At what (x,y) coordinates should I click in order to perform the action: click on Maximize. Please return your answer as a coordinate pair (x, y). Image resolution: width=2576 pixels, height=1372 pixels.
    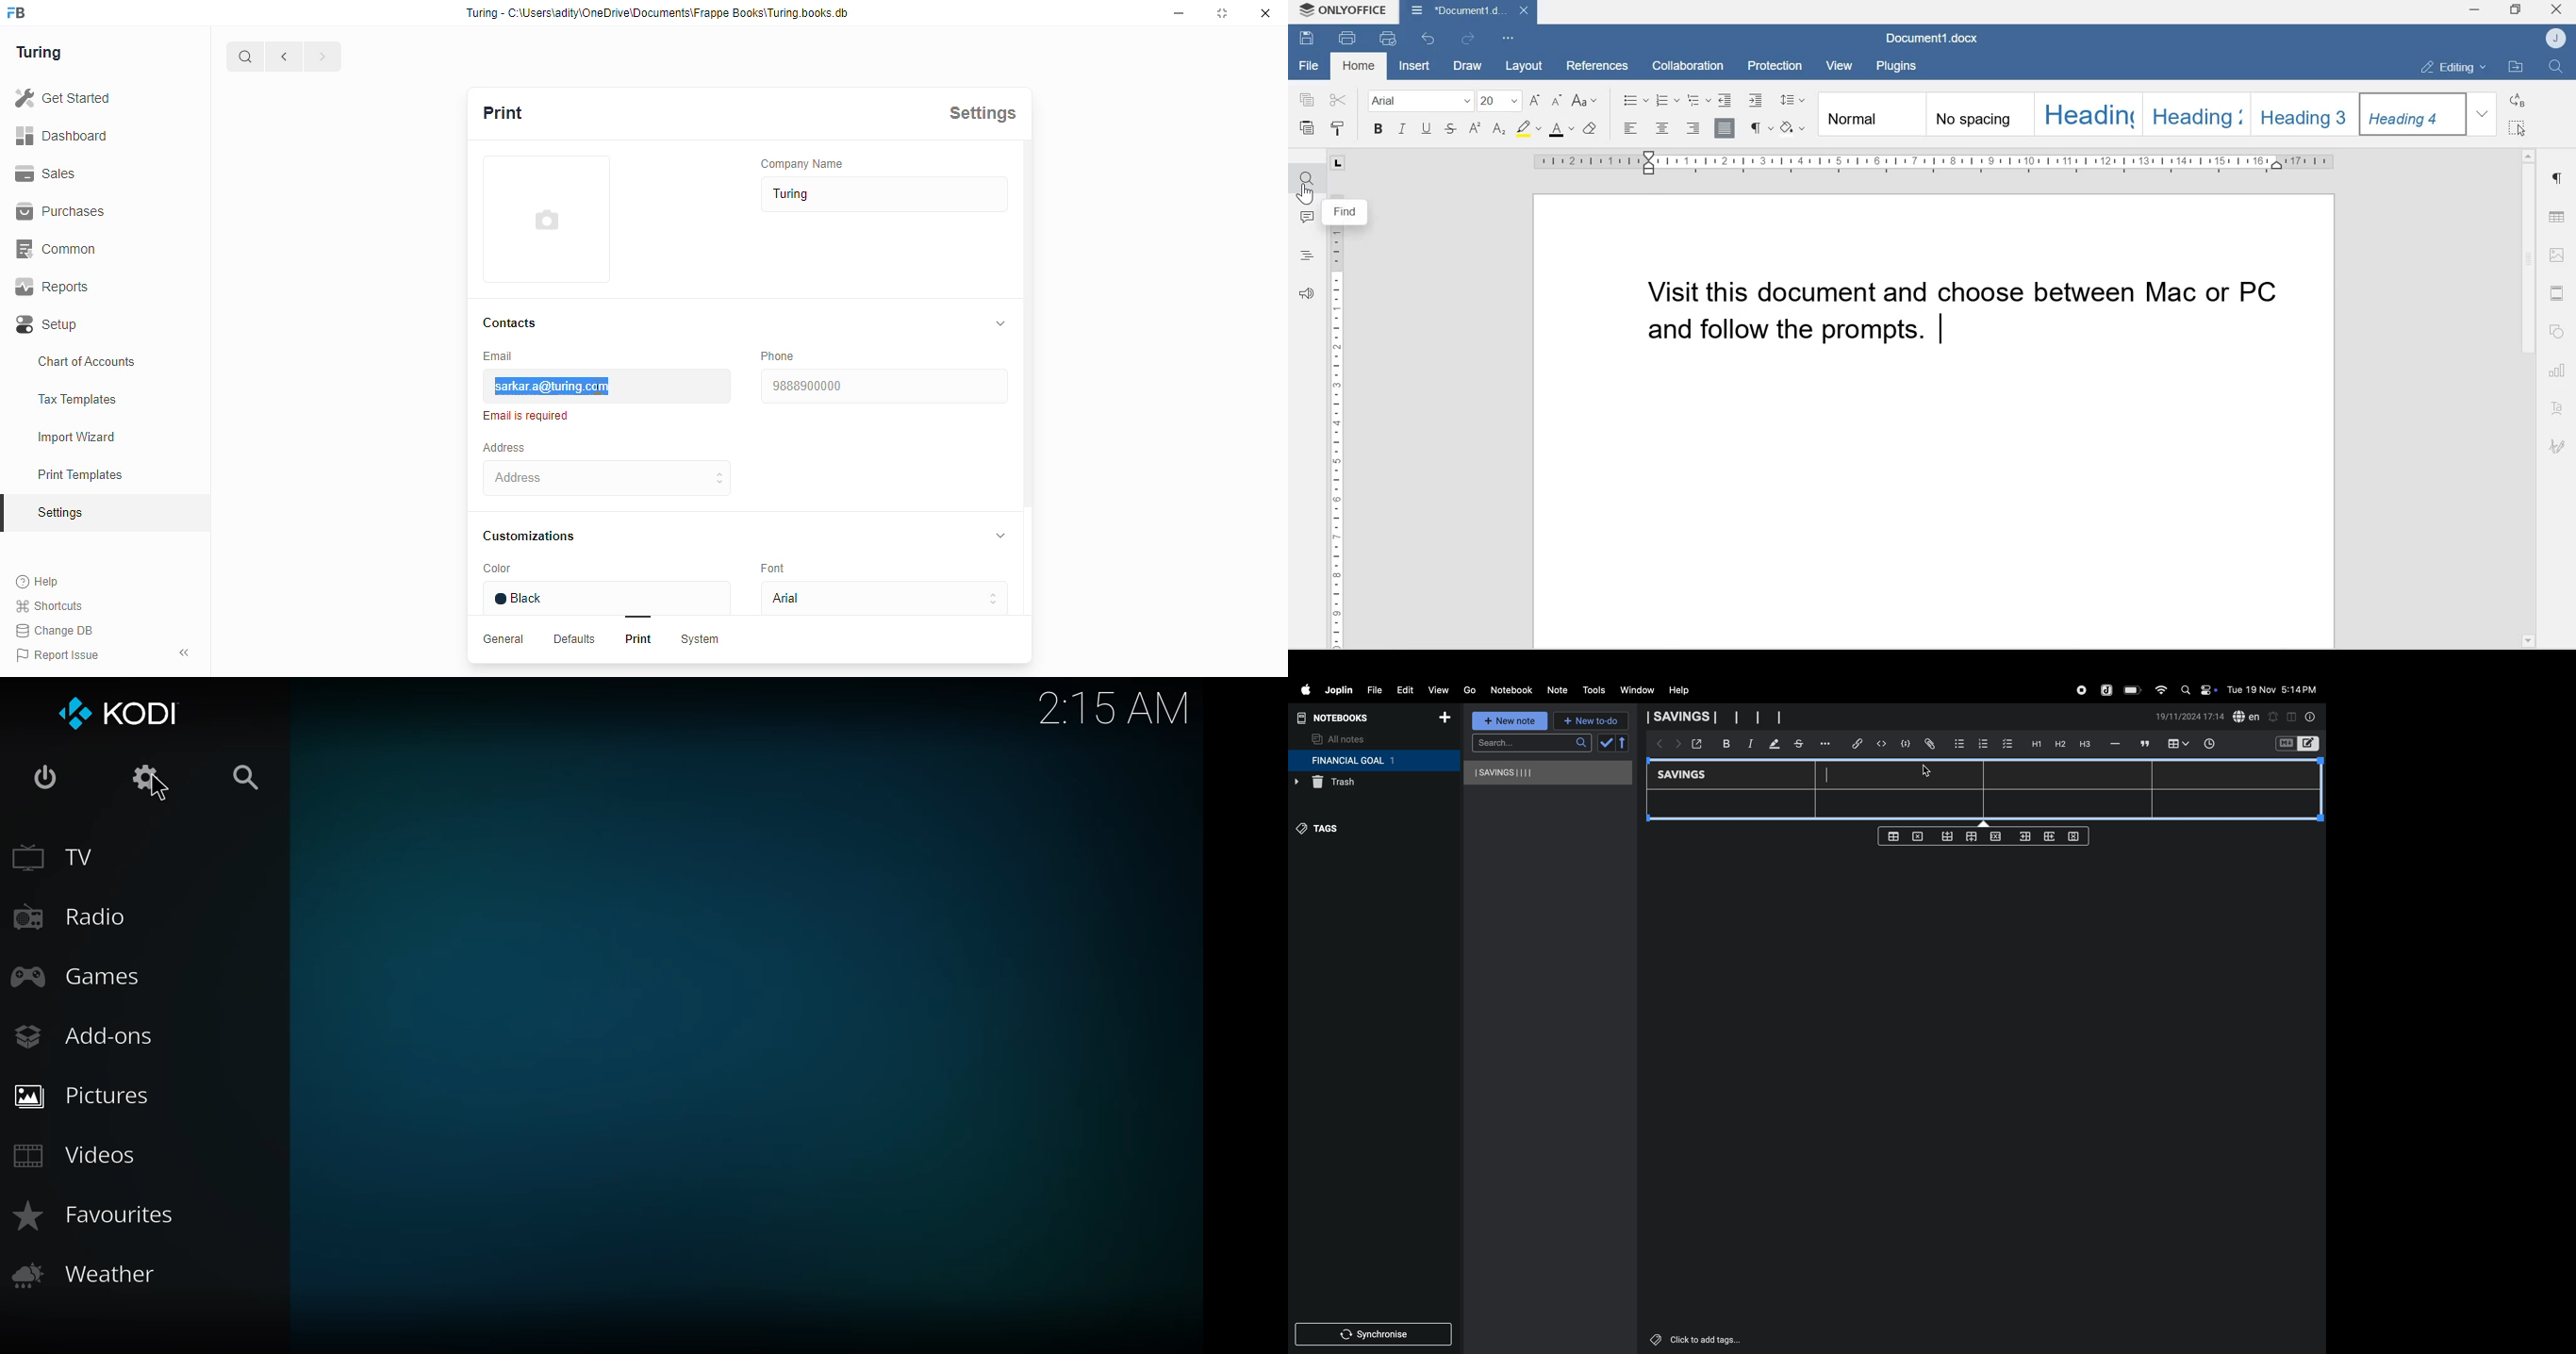
    Looking at the image, I should click on (2516, 11).